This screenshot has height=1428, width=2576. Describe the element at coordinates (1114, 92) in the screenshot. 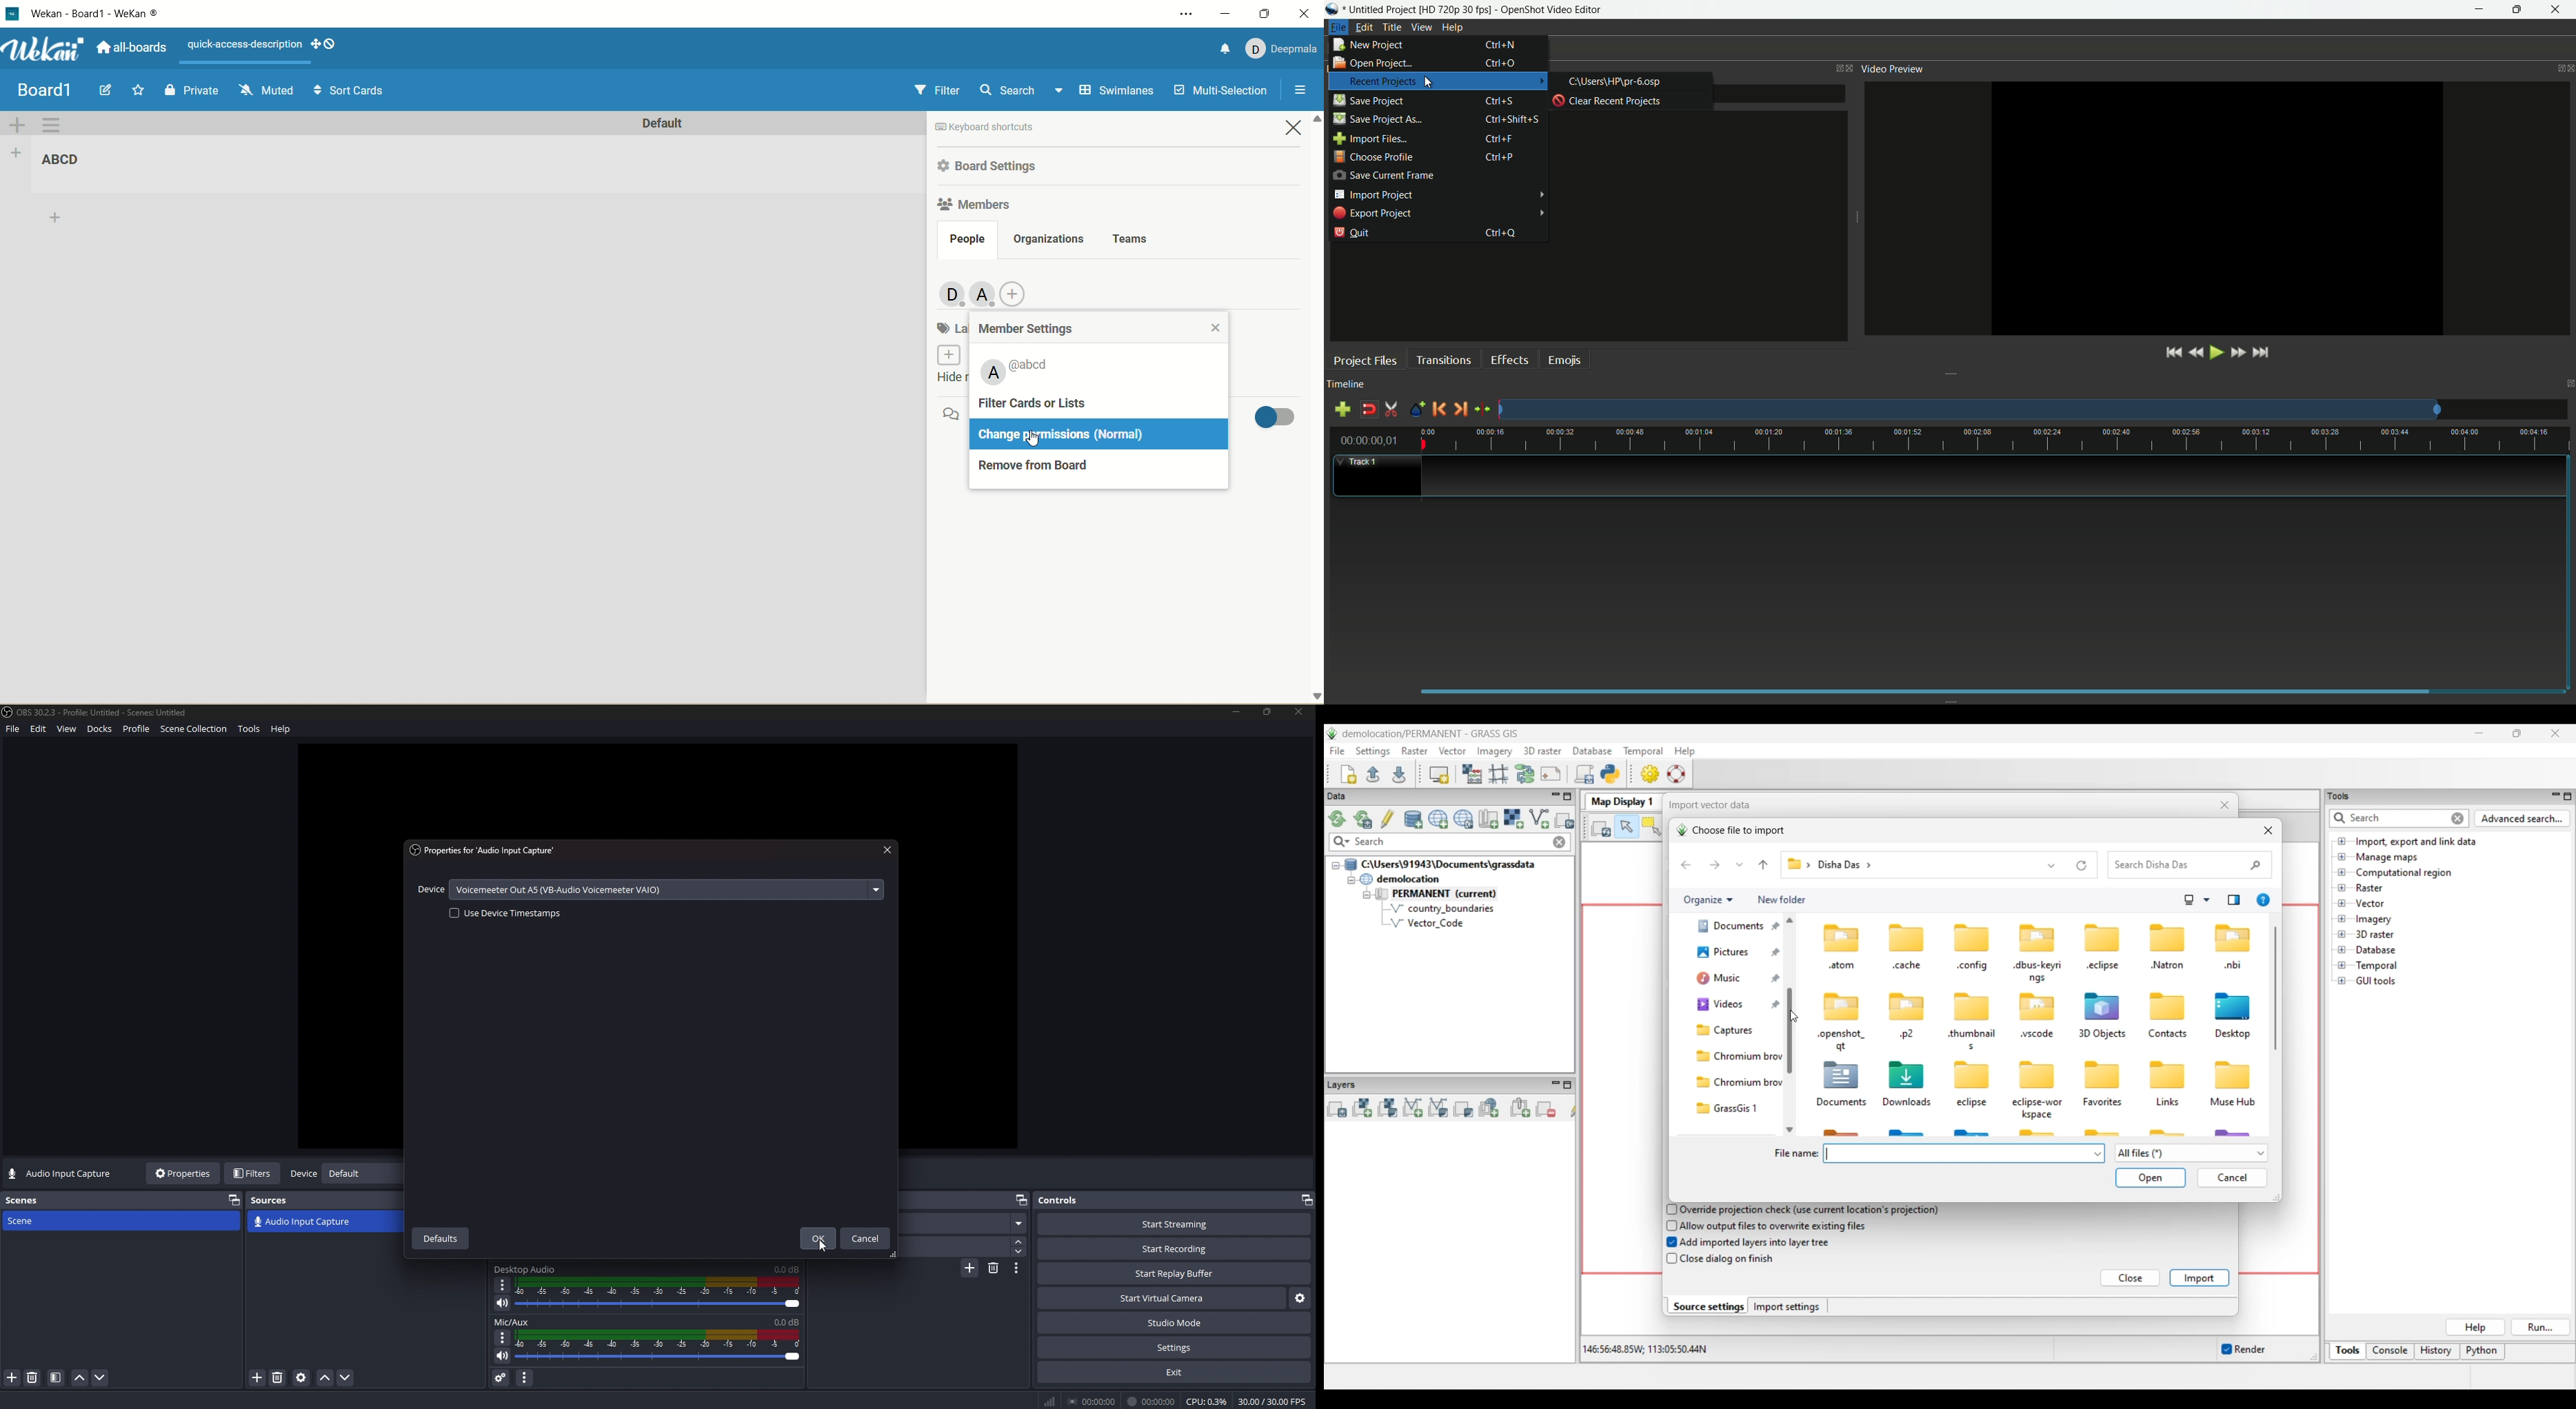

I see `swimlanes` at that location.